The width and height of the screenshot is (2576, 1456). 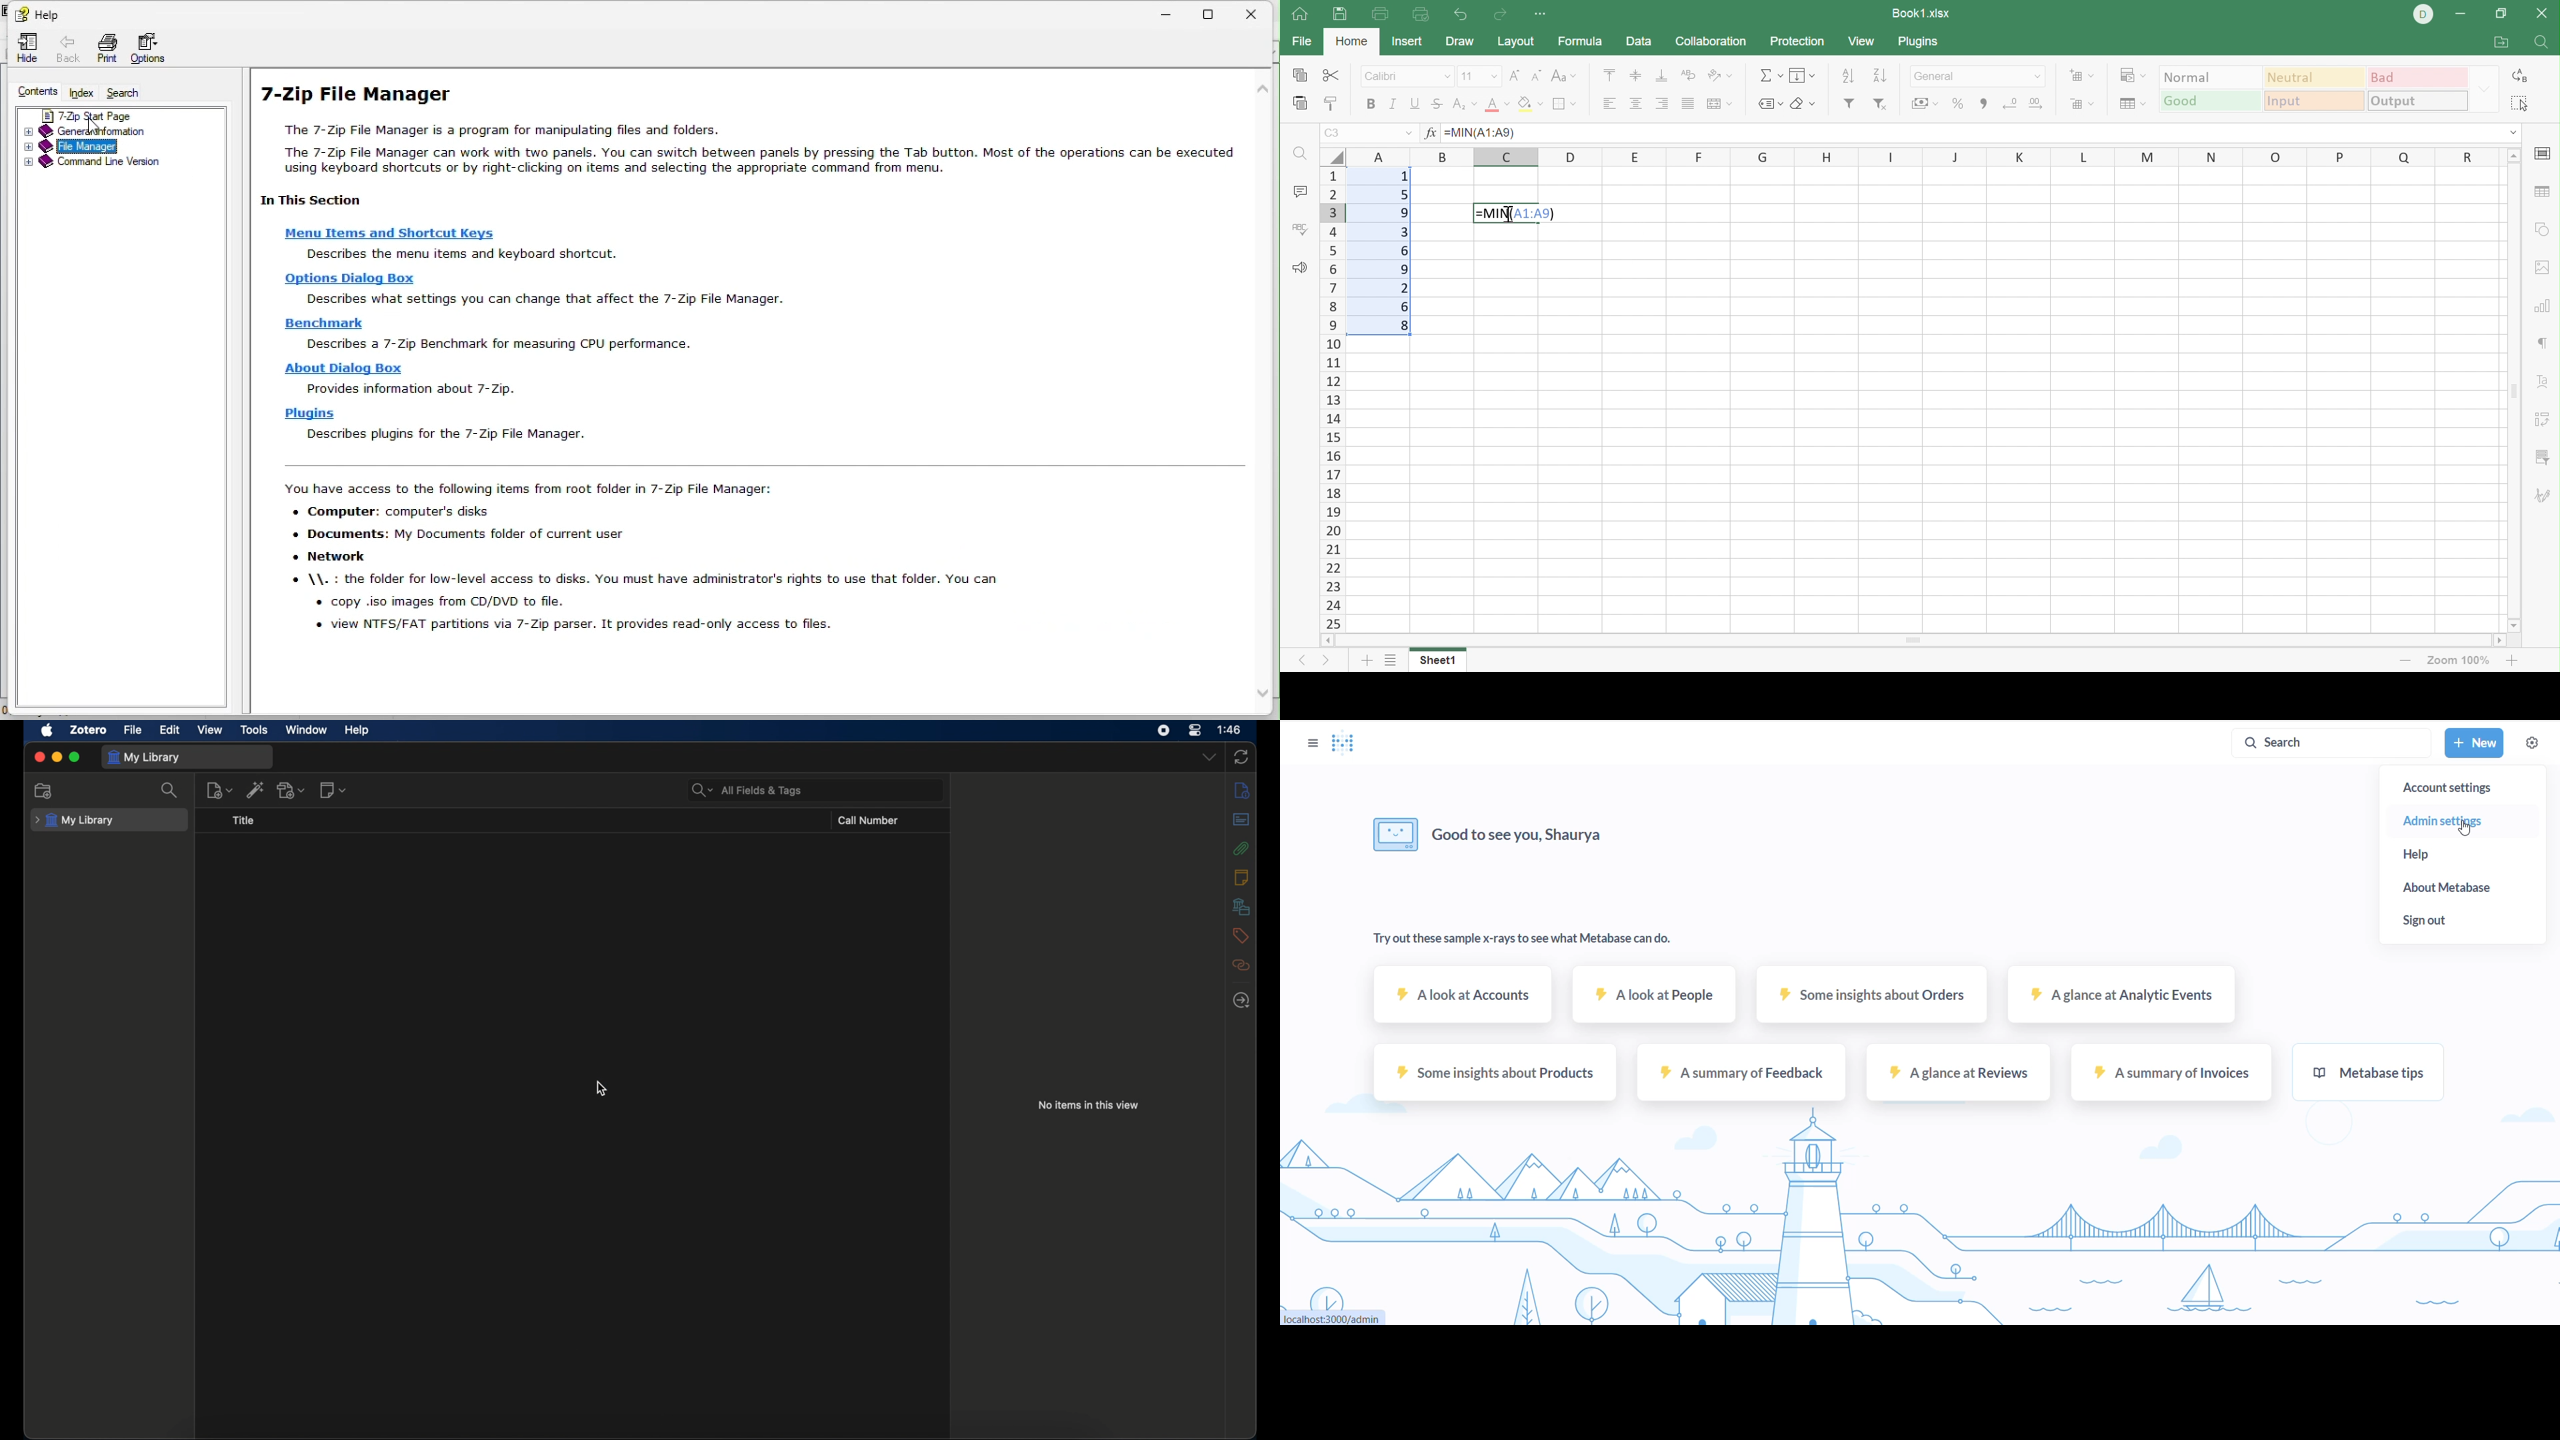 What do you see at coordinates (209, 731) in the screenshot?
I see `view` at bounding box center [209, 731].